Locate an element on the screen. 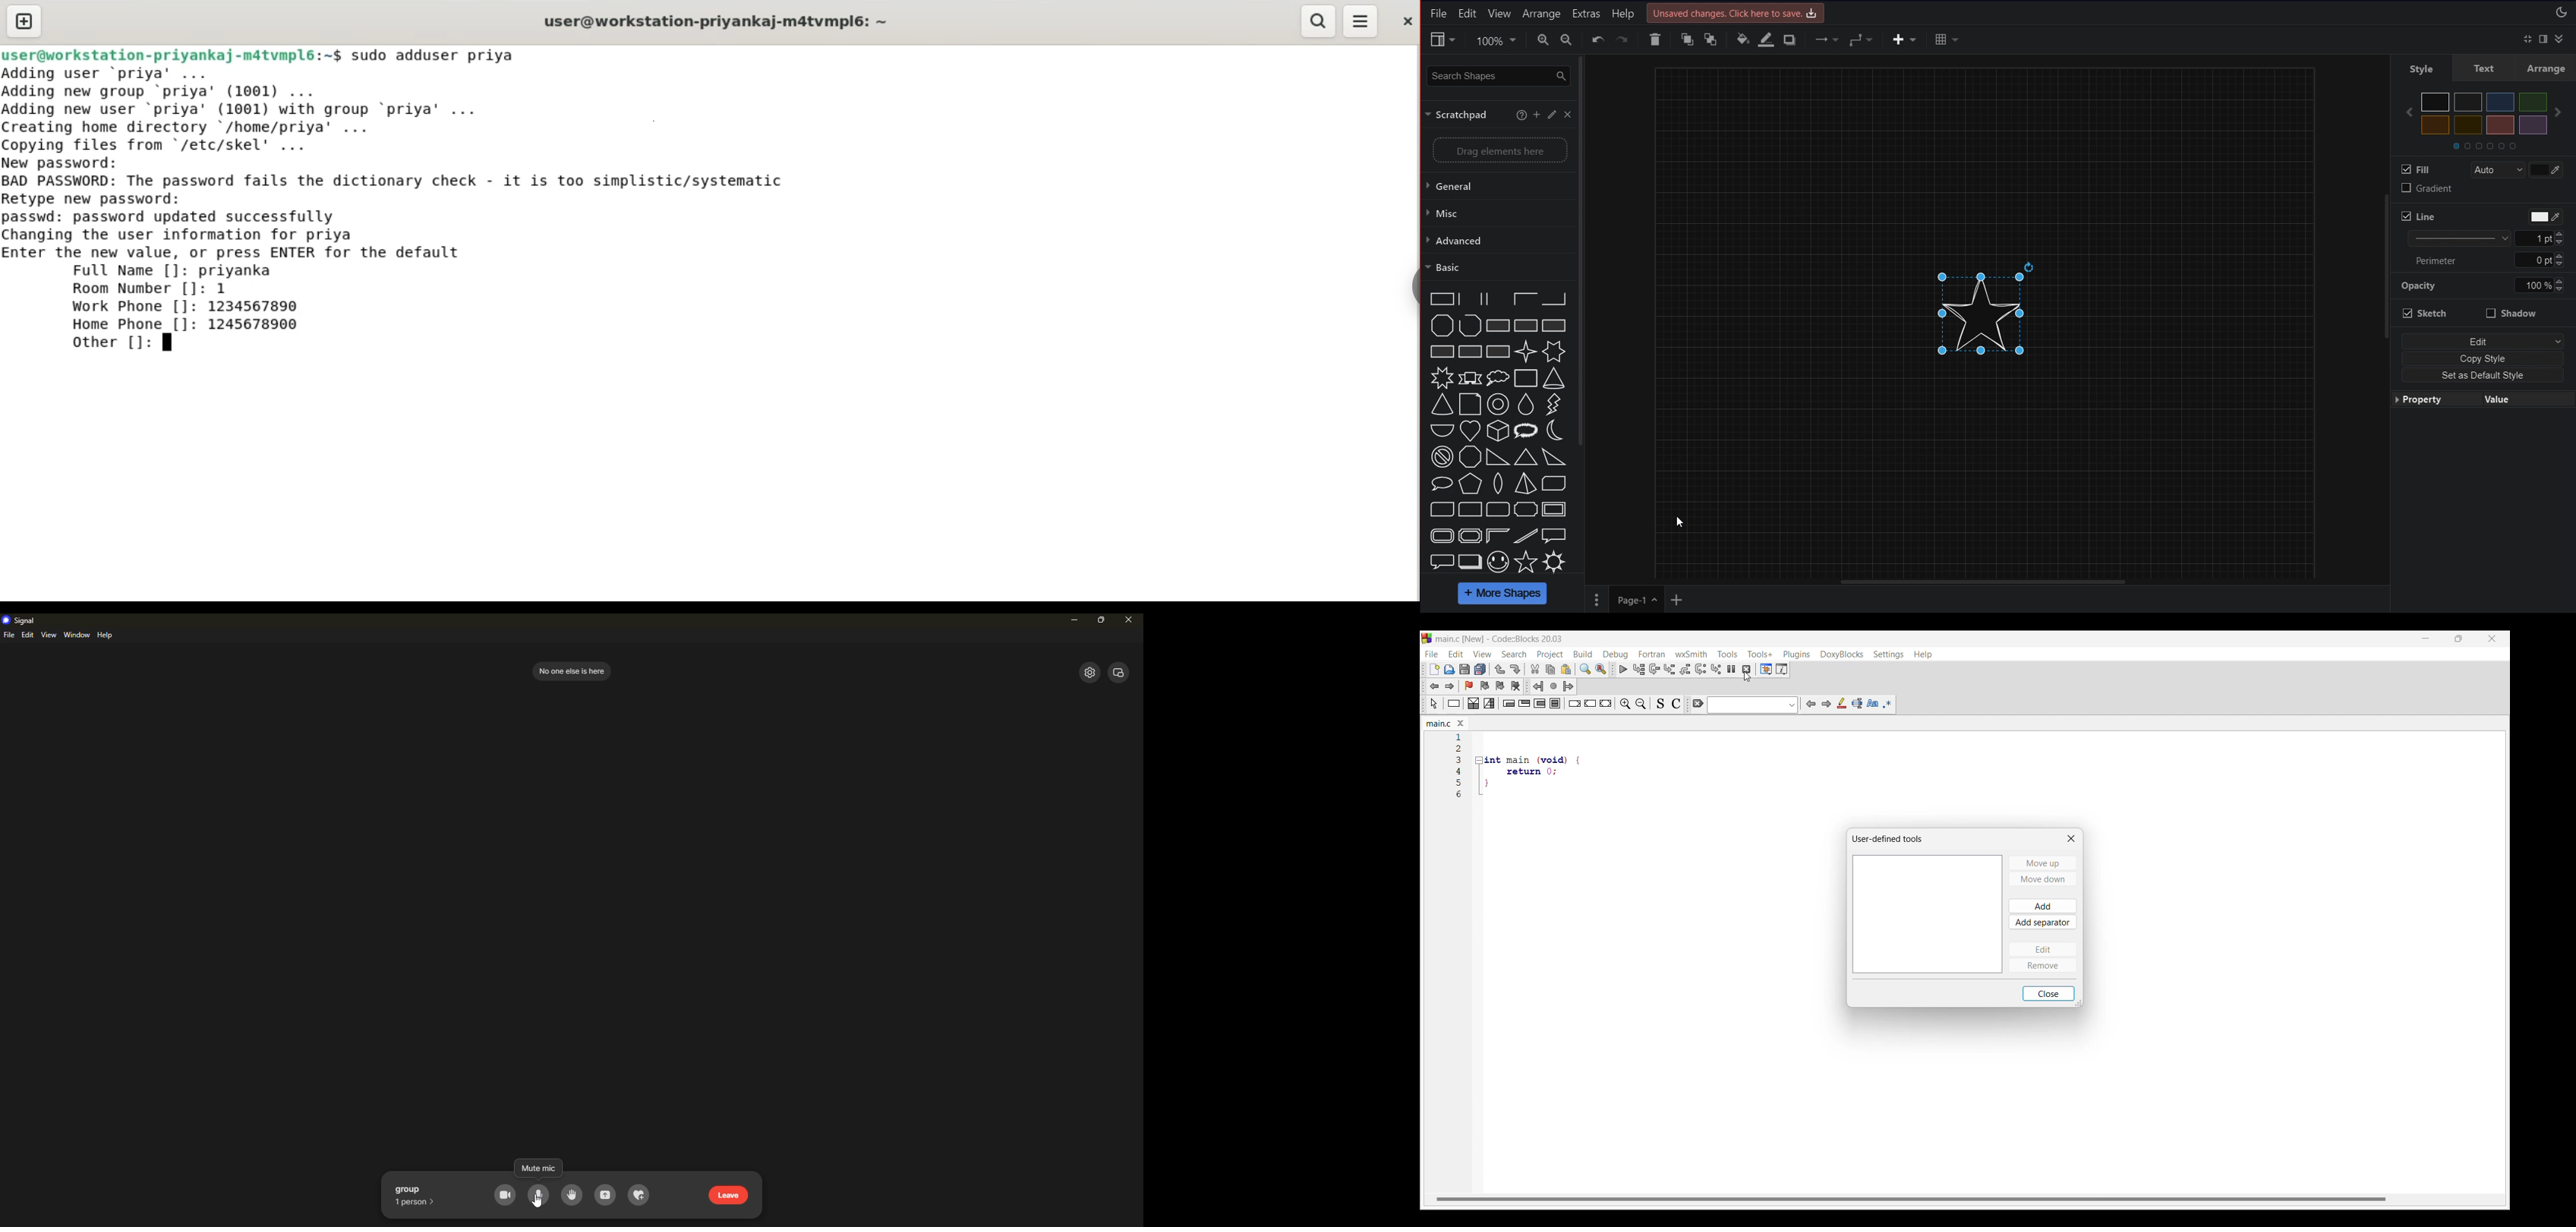 This screenshot has height=1232, width=2576. star is located at coordinates (1526, 561).